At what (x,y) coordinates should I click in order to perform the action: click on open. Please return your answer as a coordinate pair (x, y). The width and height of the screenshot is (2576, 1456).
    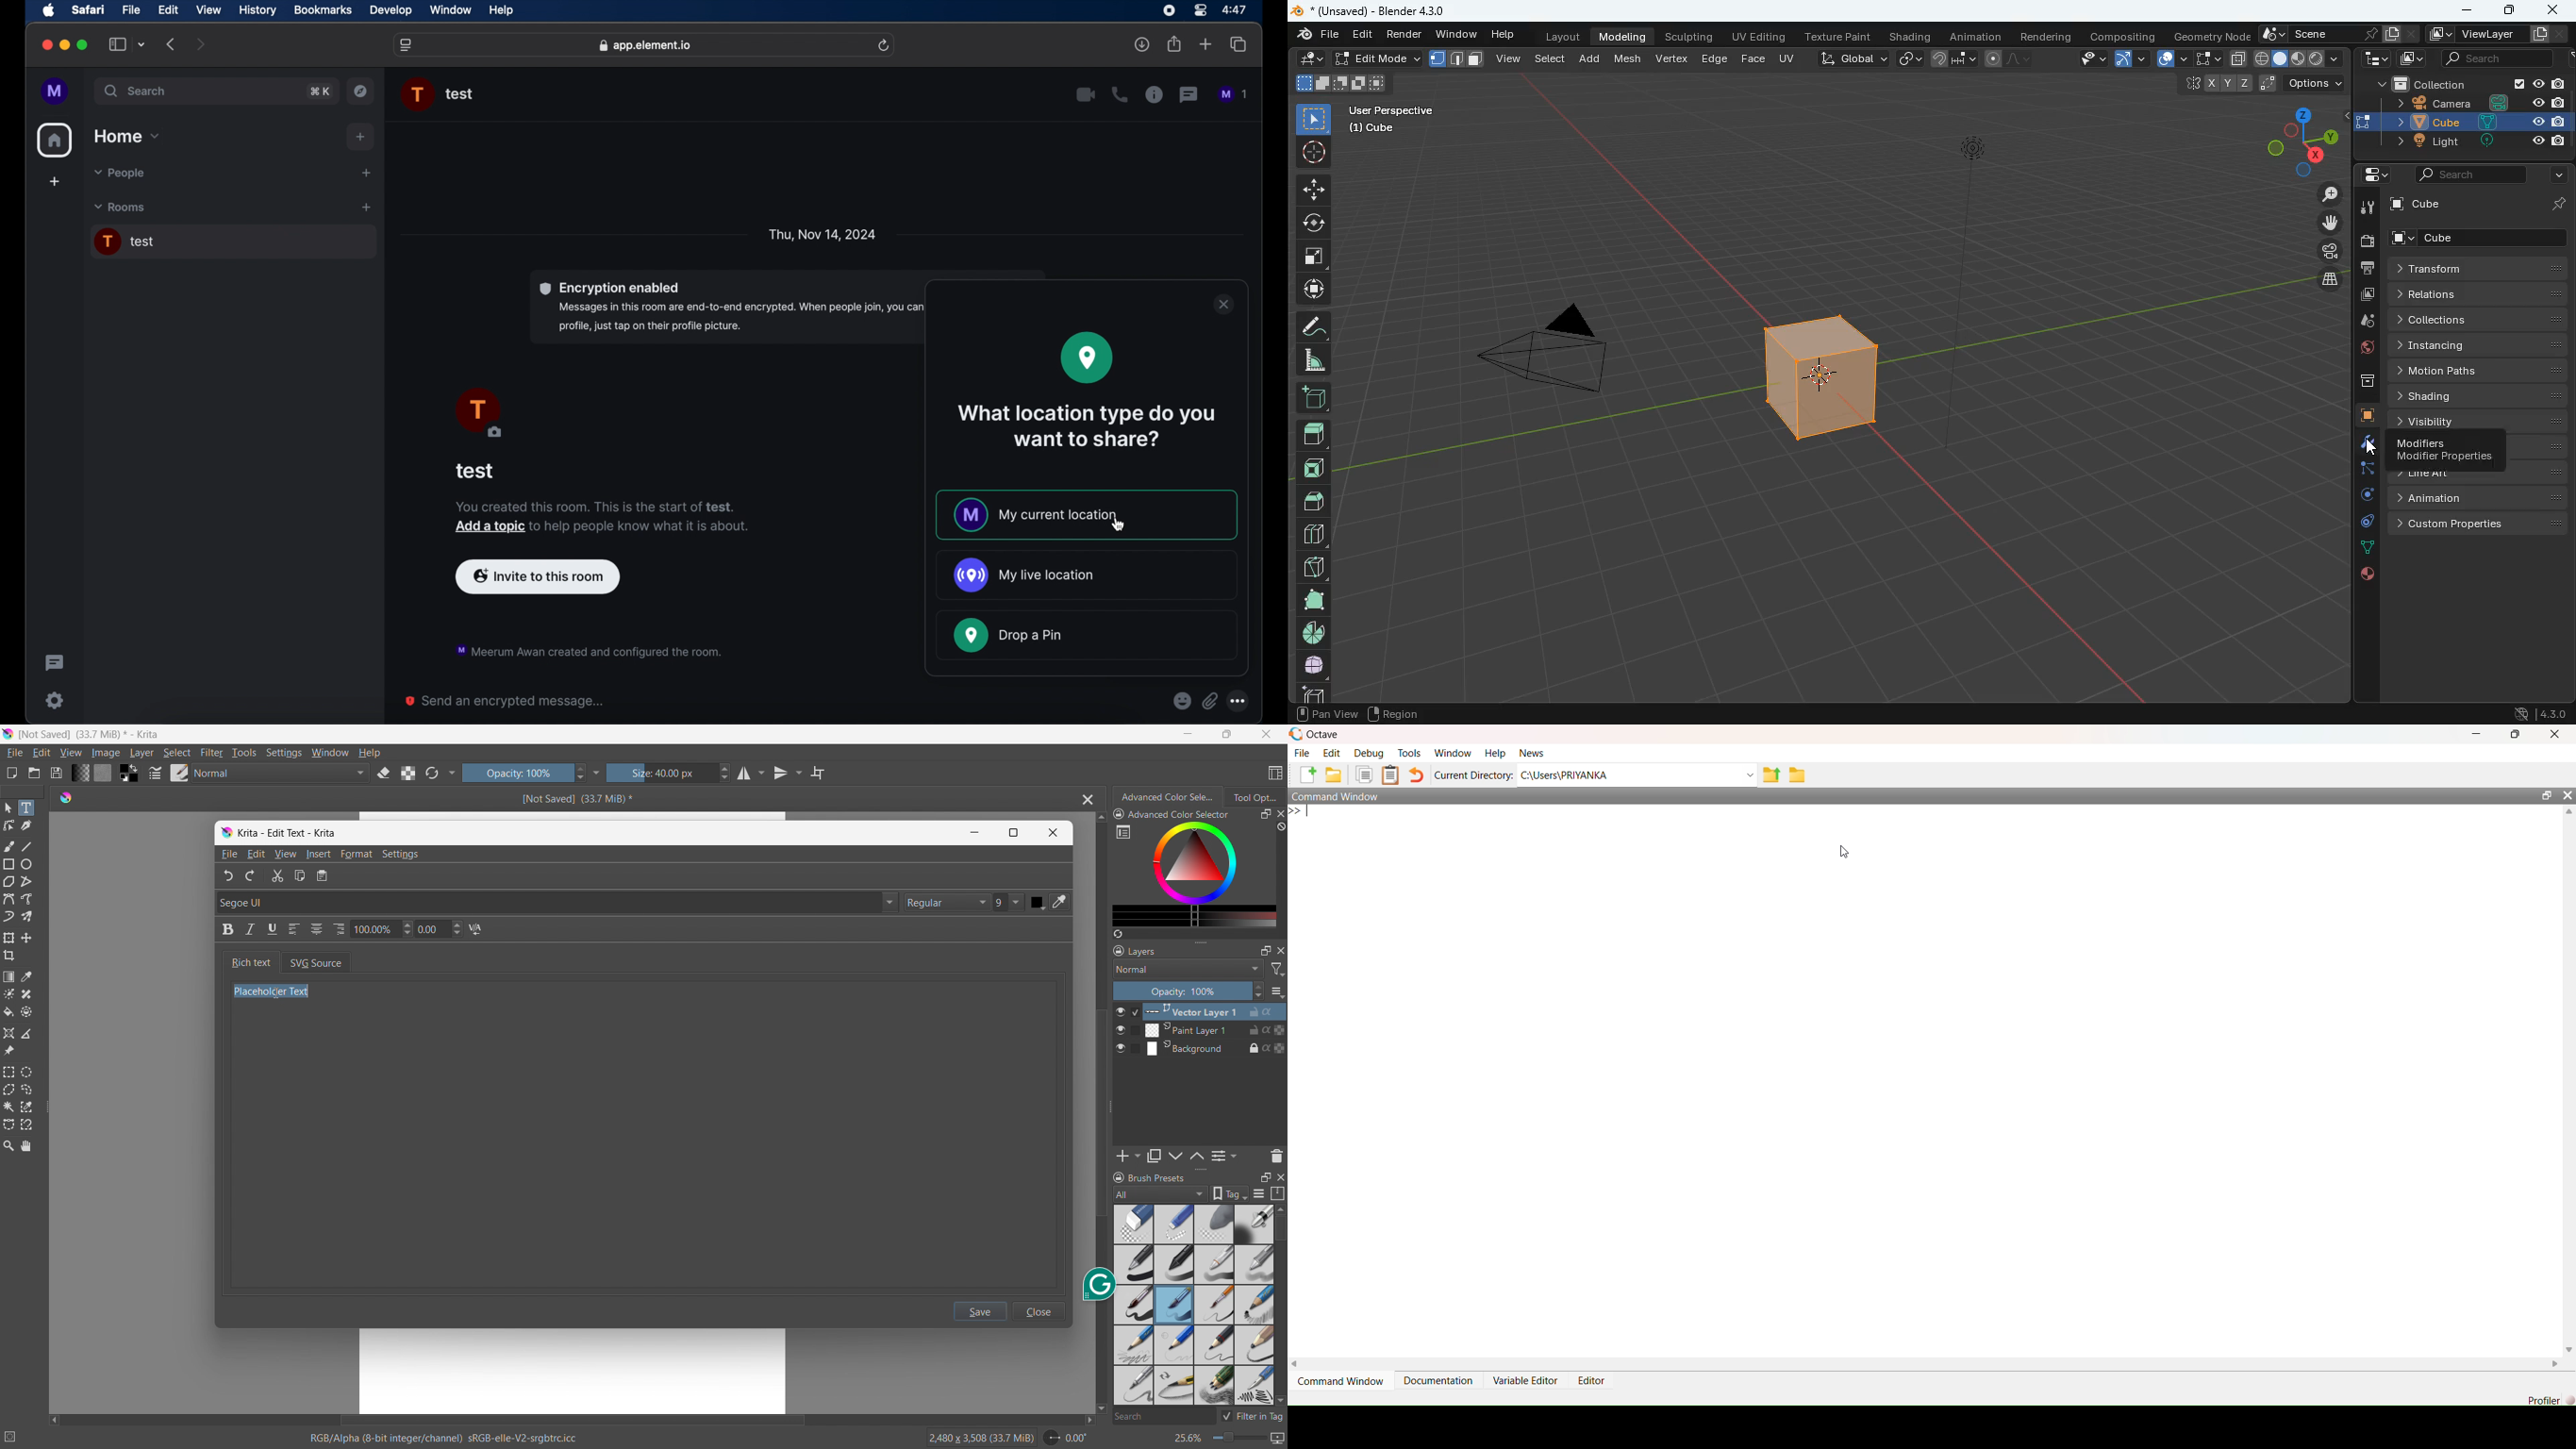
    Looking at the image, I should click on (34, 773).